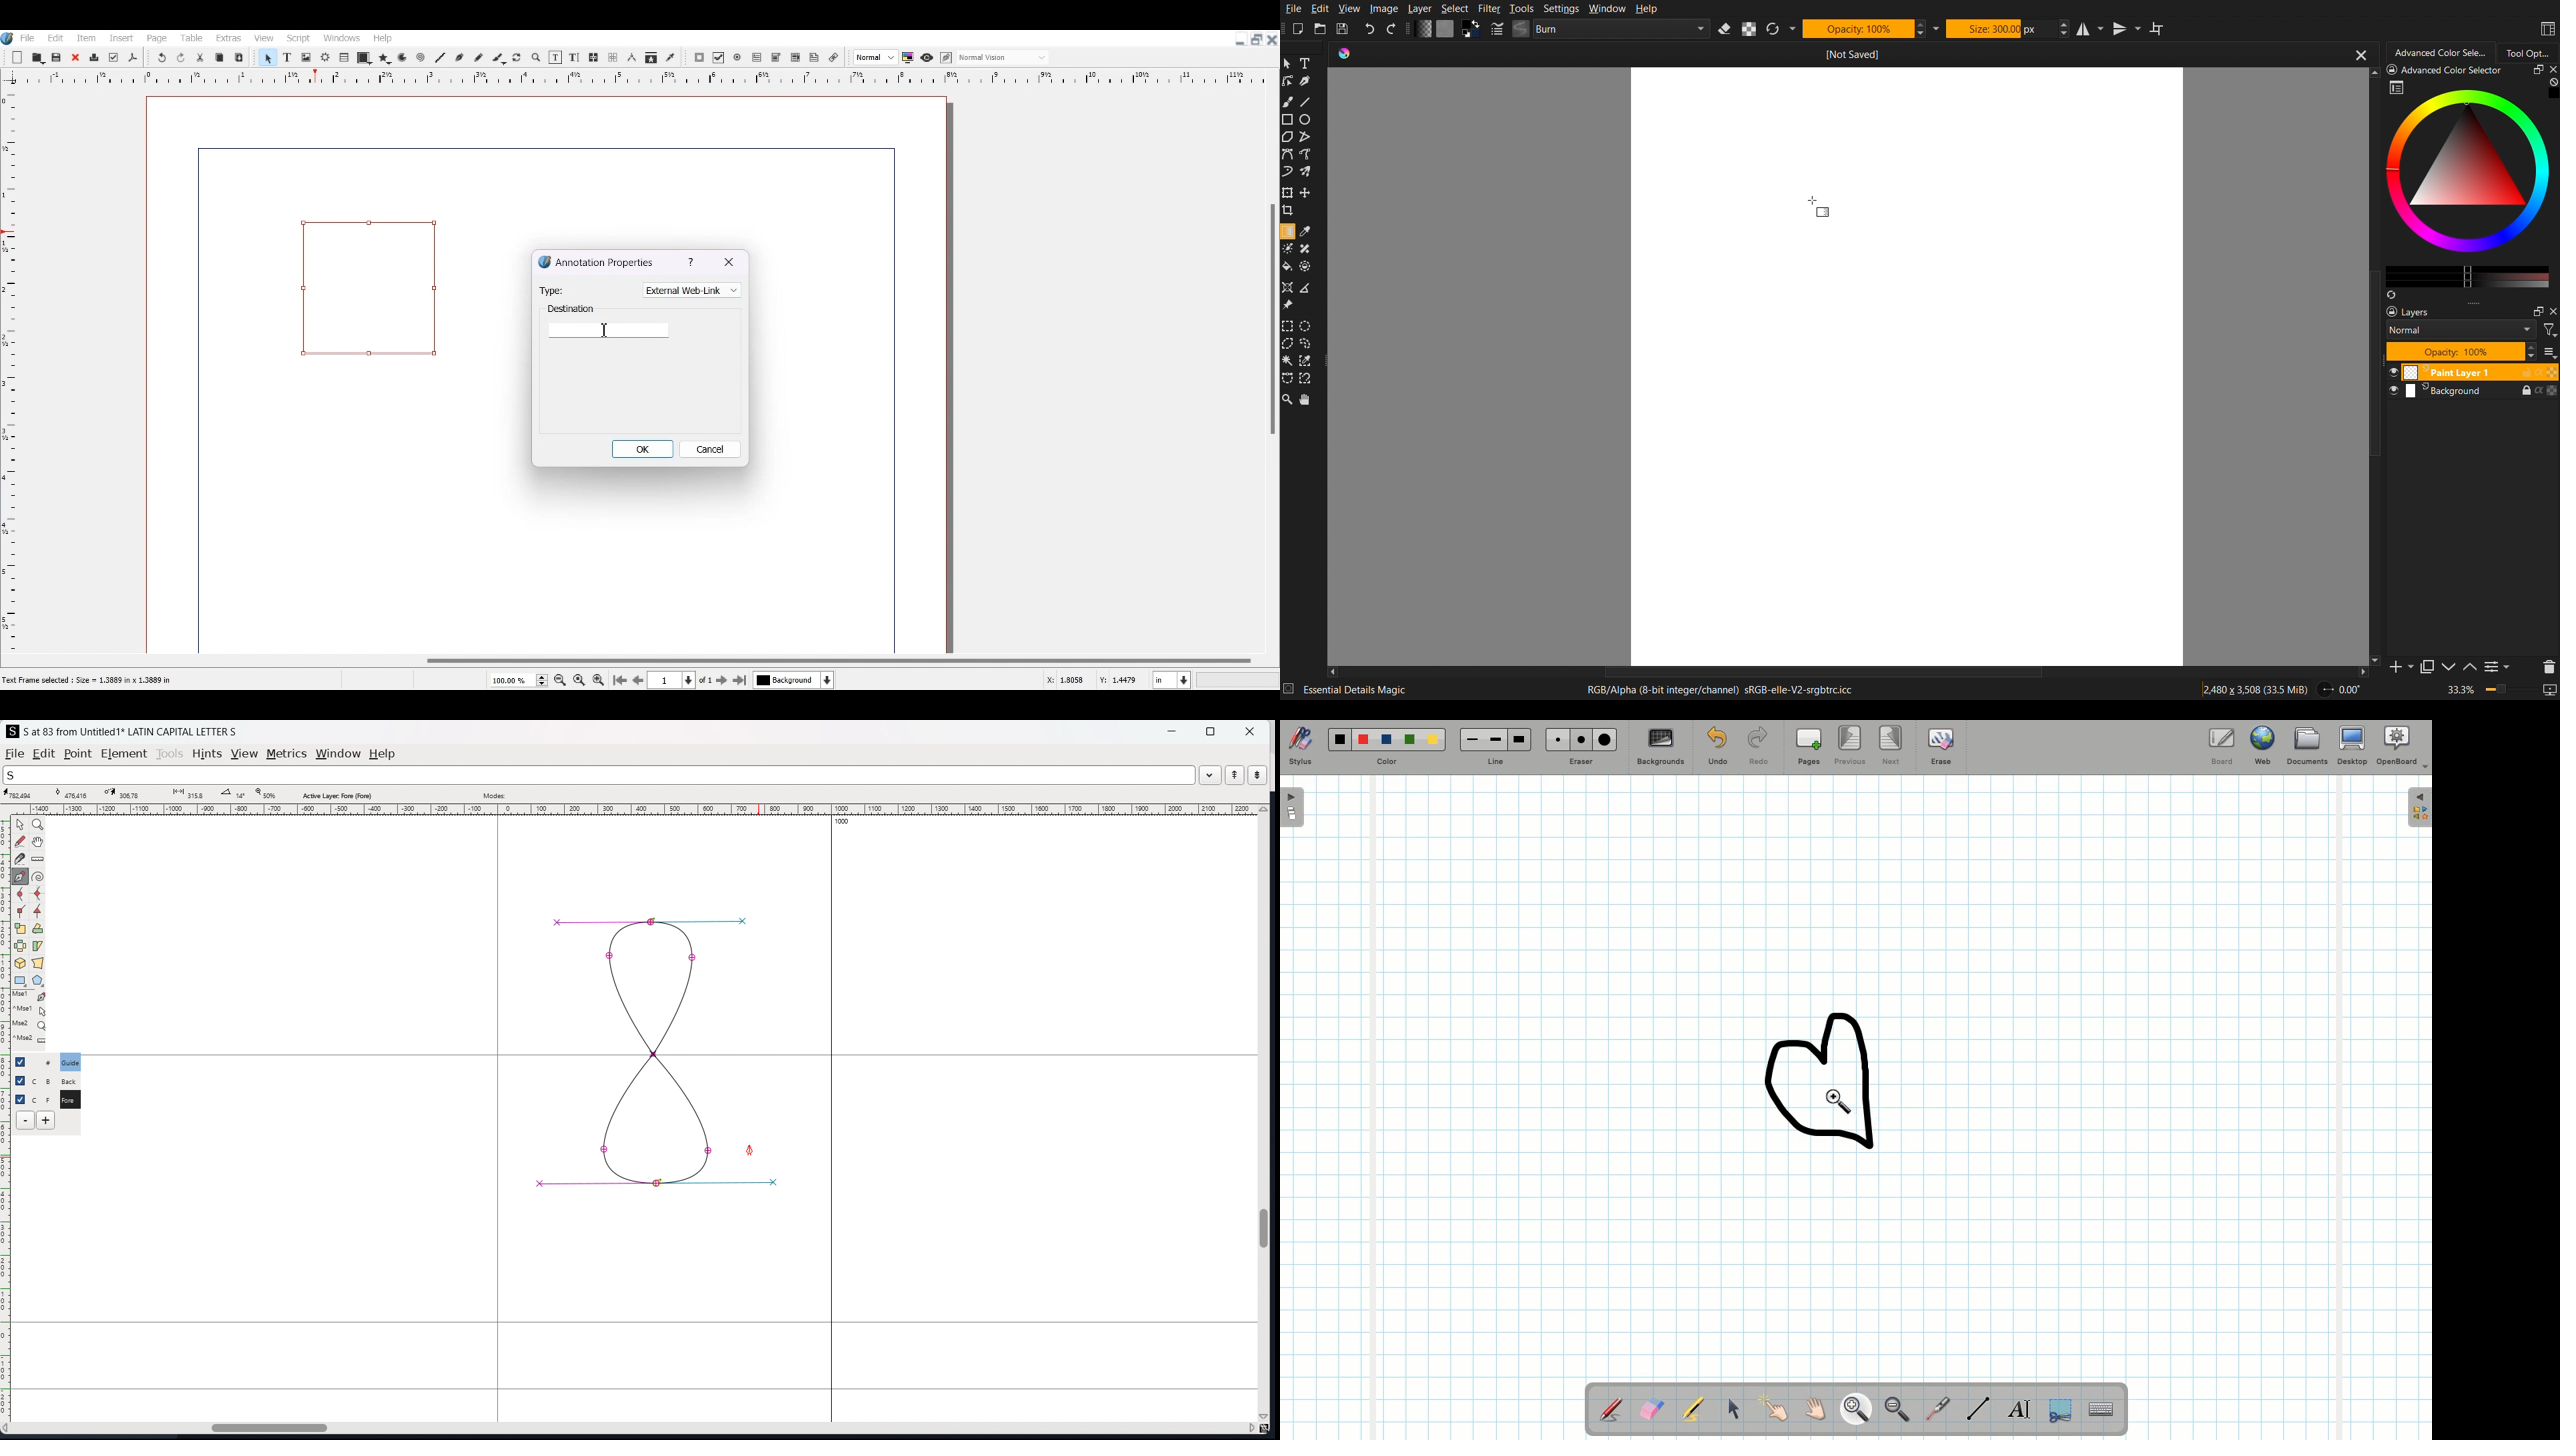 This screenshot has height=1456, width=2576. Describe the element at coordinates (2503, 692) in the screenshot. I see `Zoom` at that location.